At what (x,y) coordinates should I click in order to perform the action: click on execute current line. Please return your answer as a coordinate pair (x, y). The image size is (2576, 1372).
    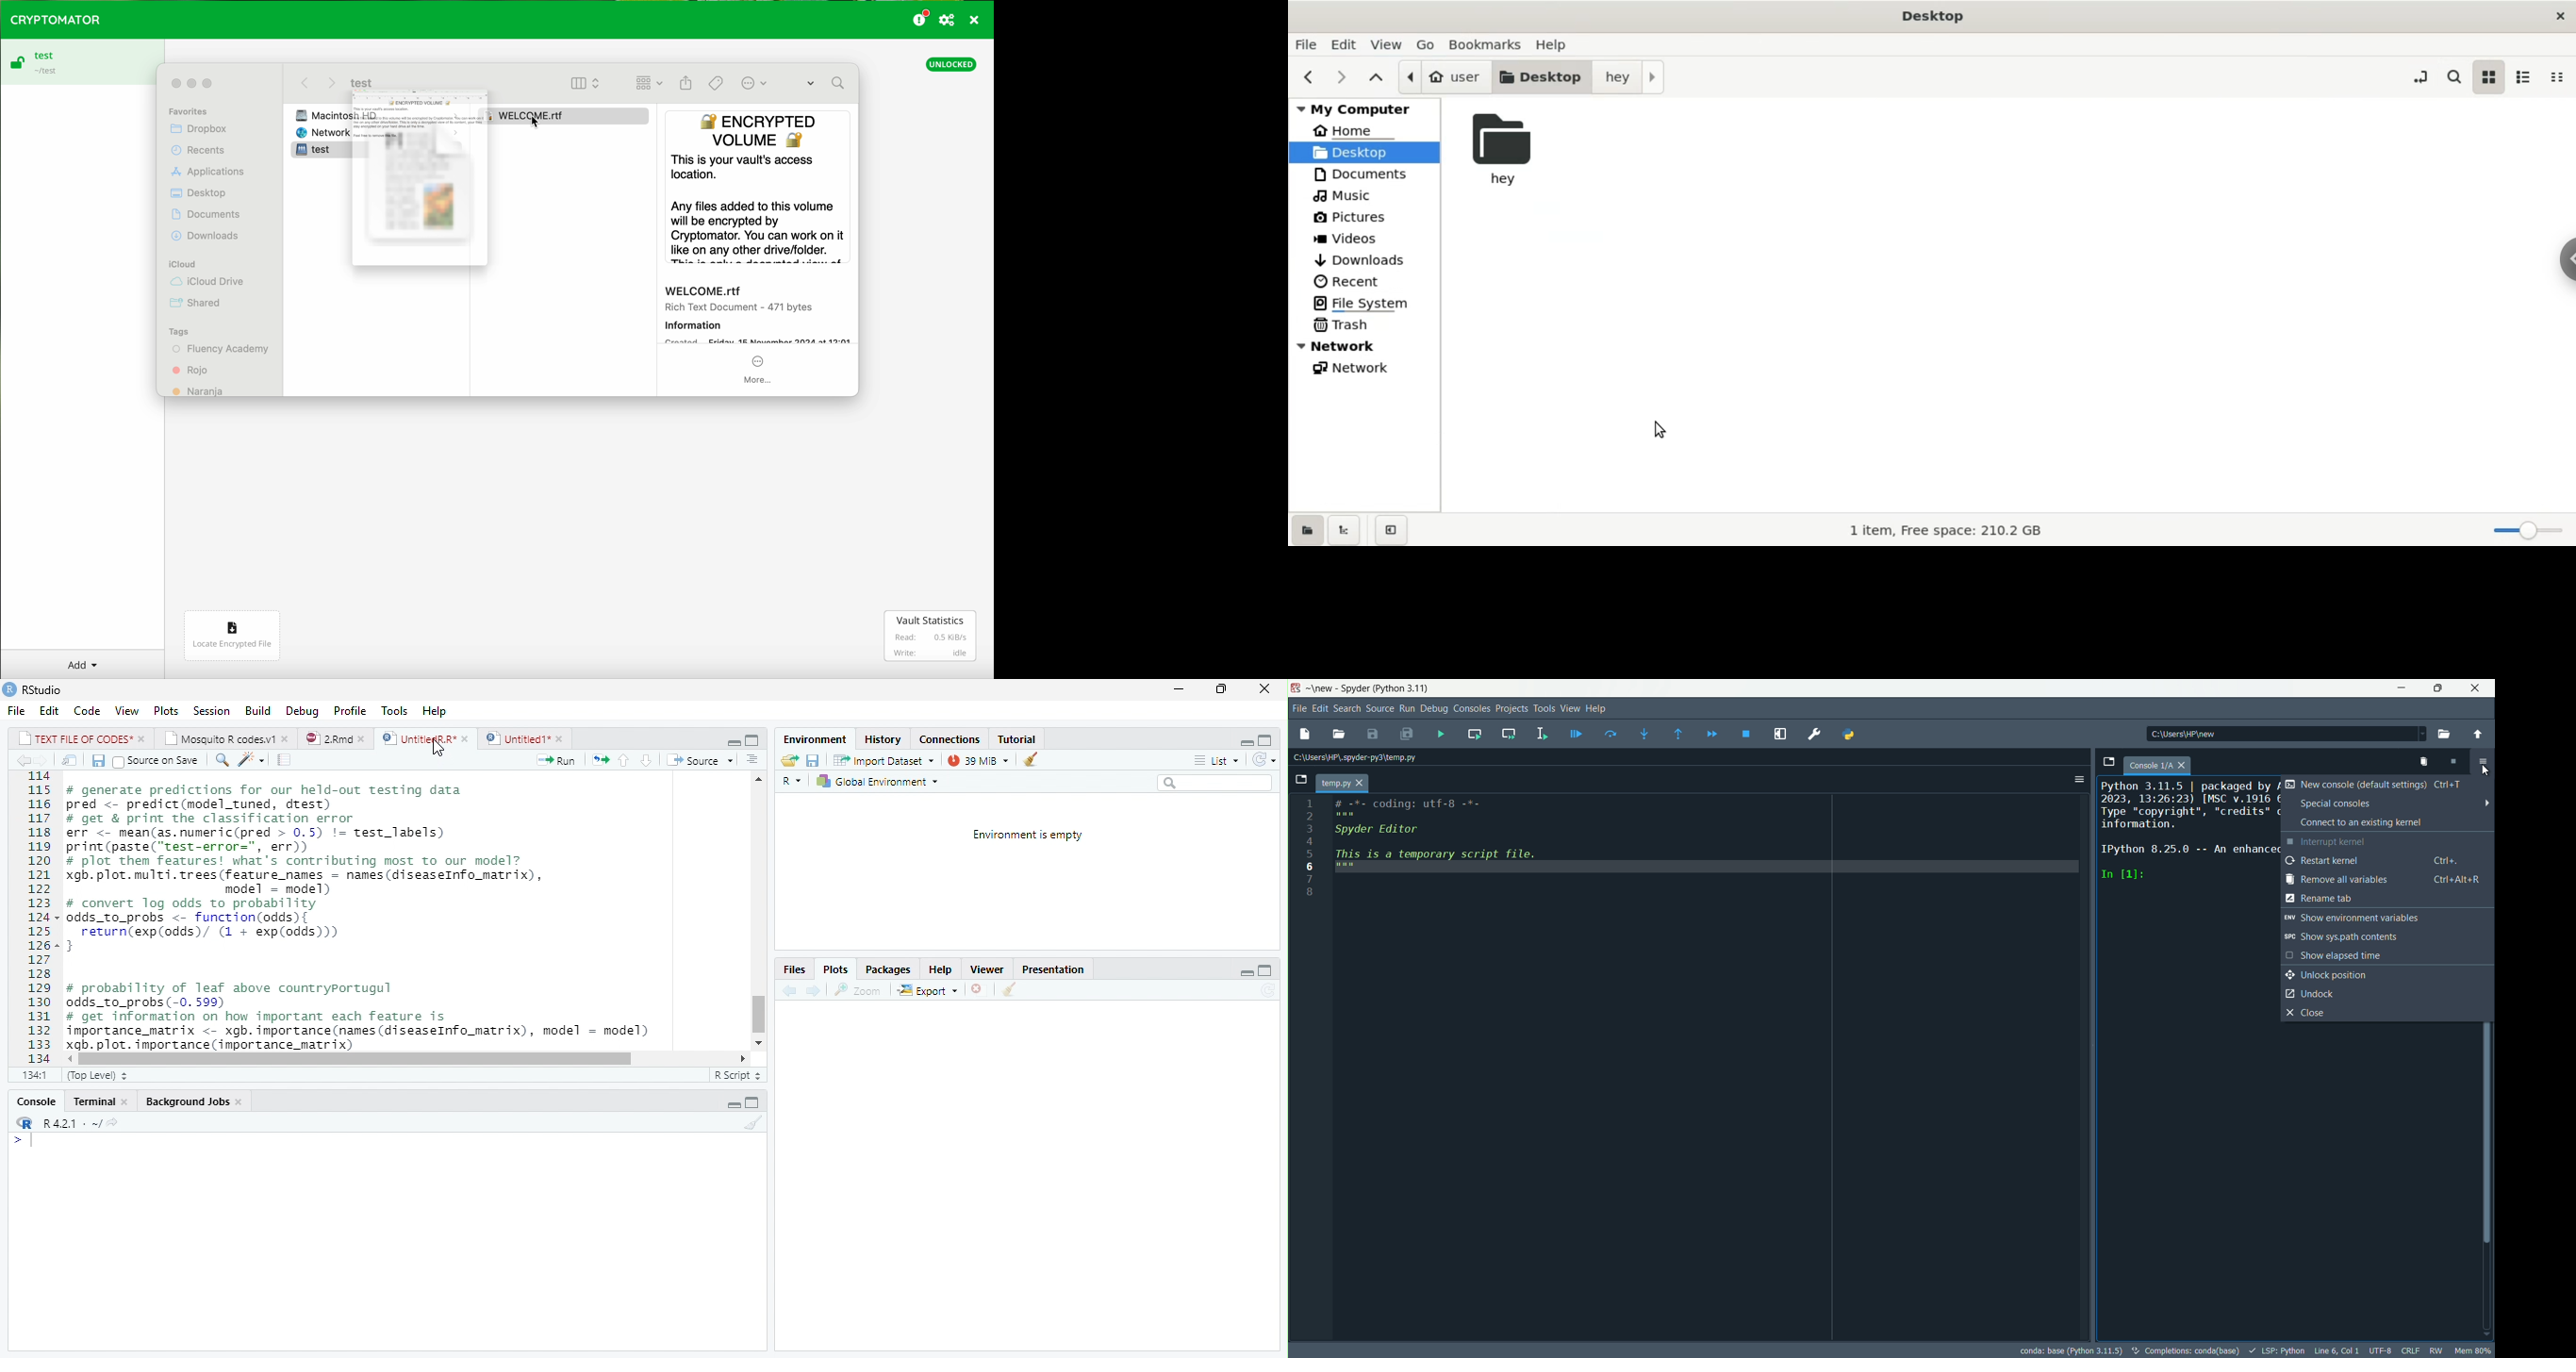
    Looking at the image, I should click on (1610, 734).